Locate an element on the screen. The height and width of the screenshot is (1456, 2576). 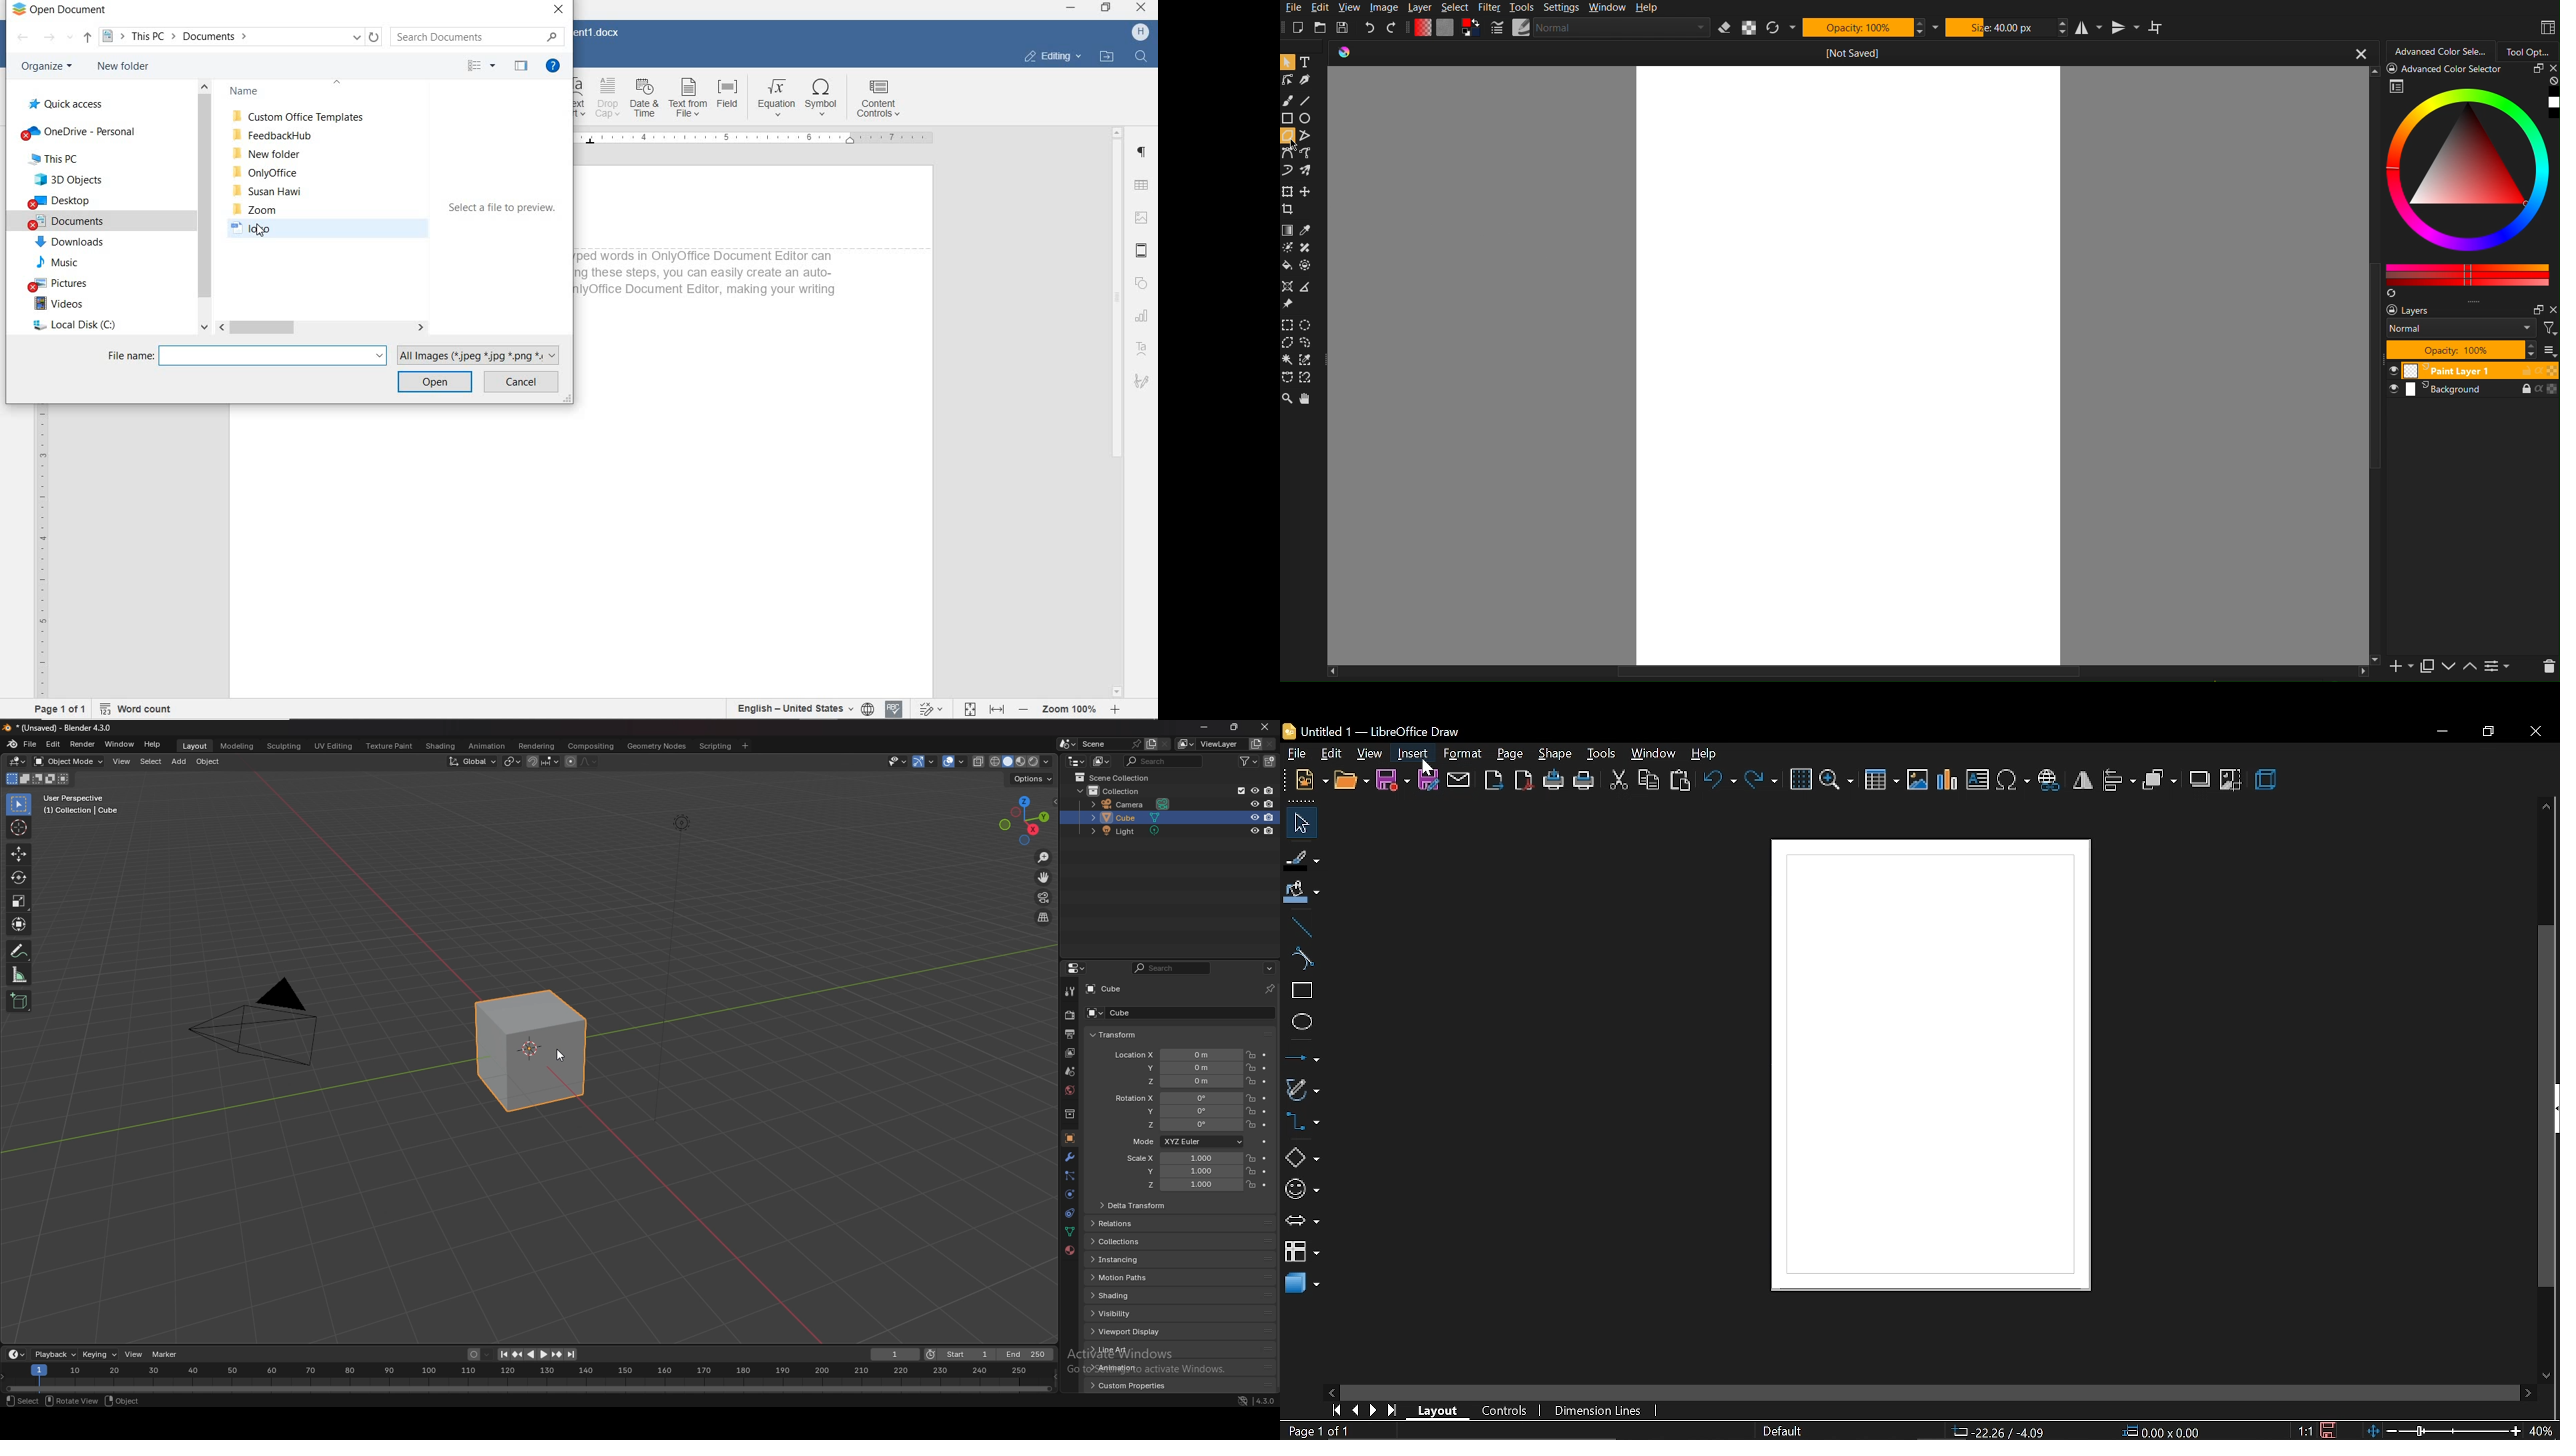
dynamic brush tool is located at coordinates (1288, 172).